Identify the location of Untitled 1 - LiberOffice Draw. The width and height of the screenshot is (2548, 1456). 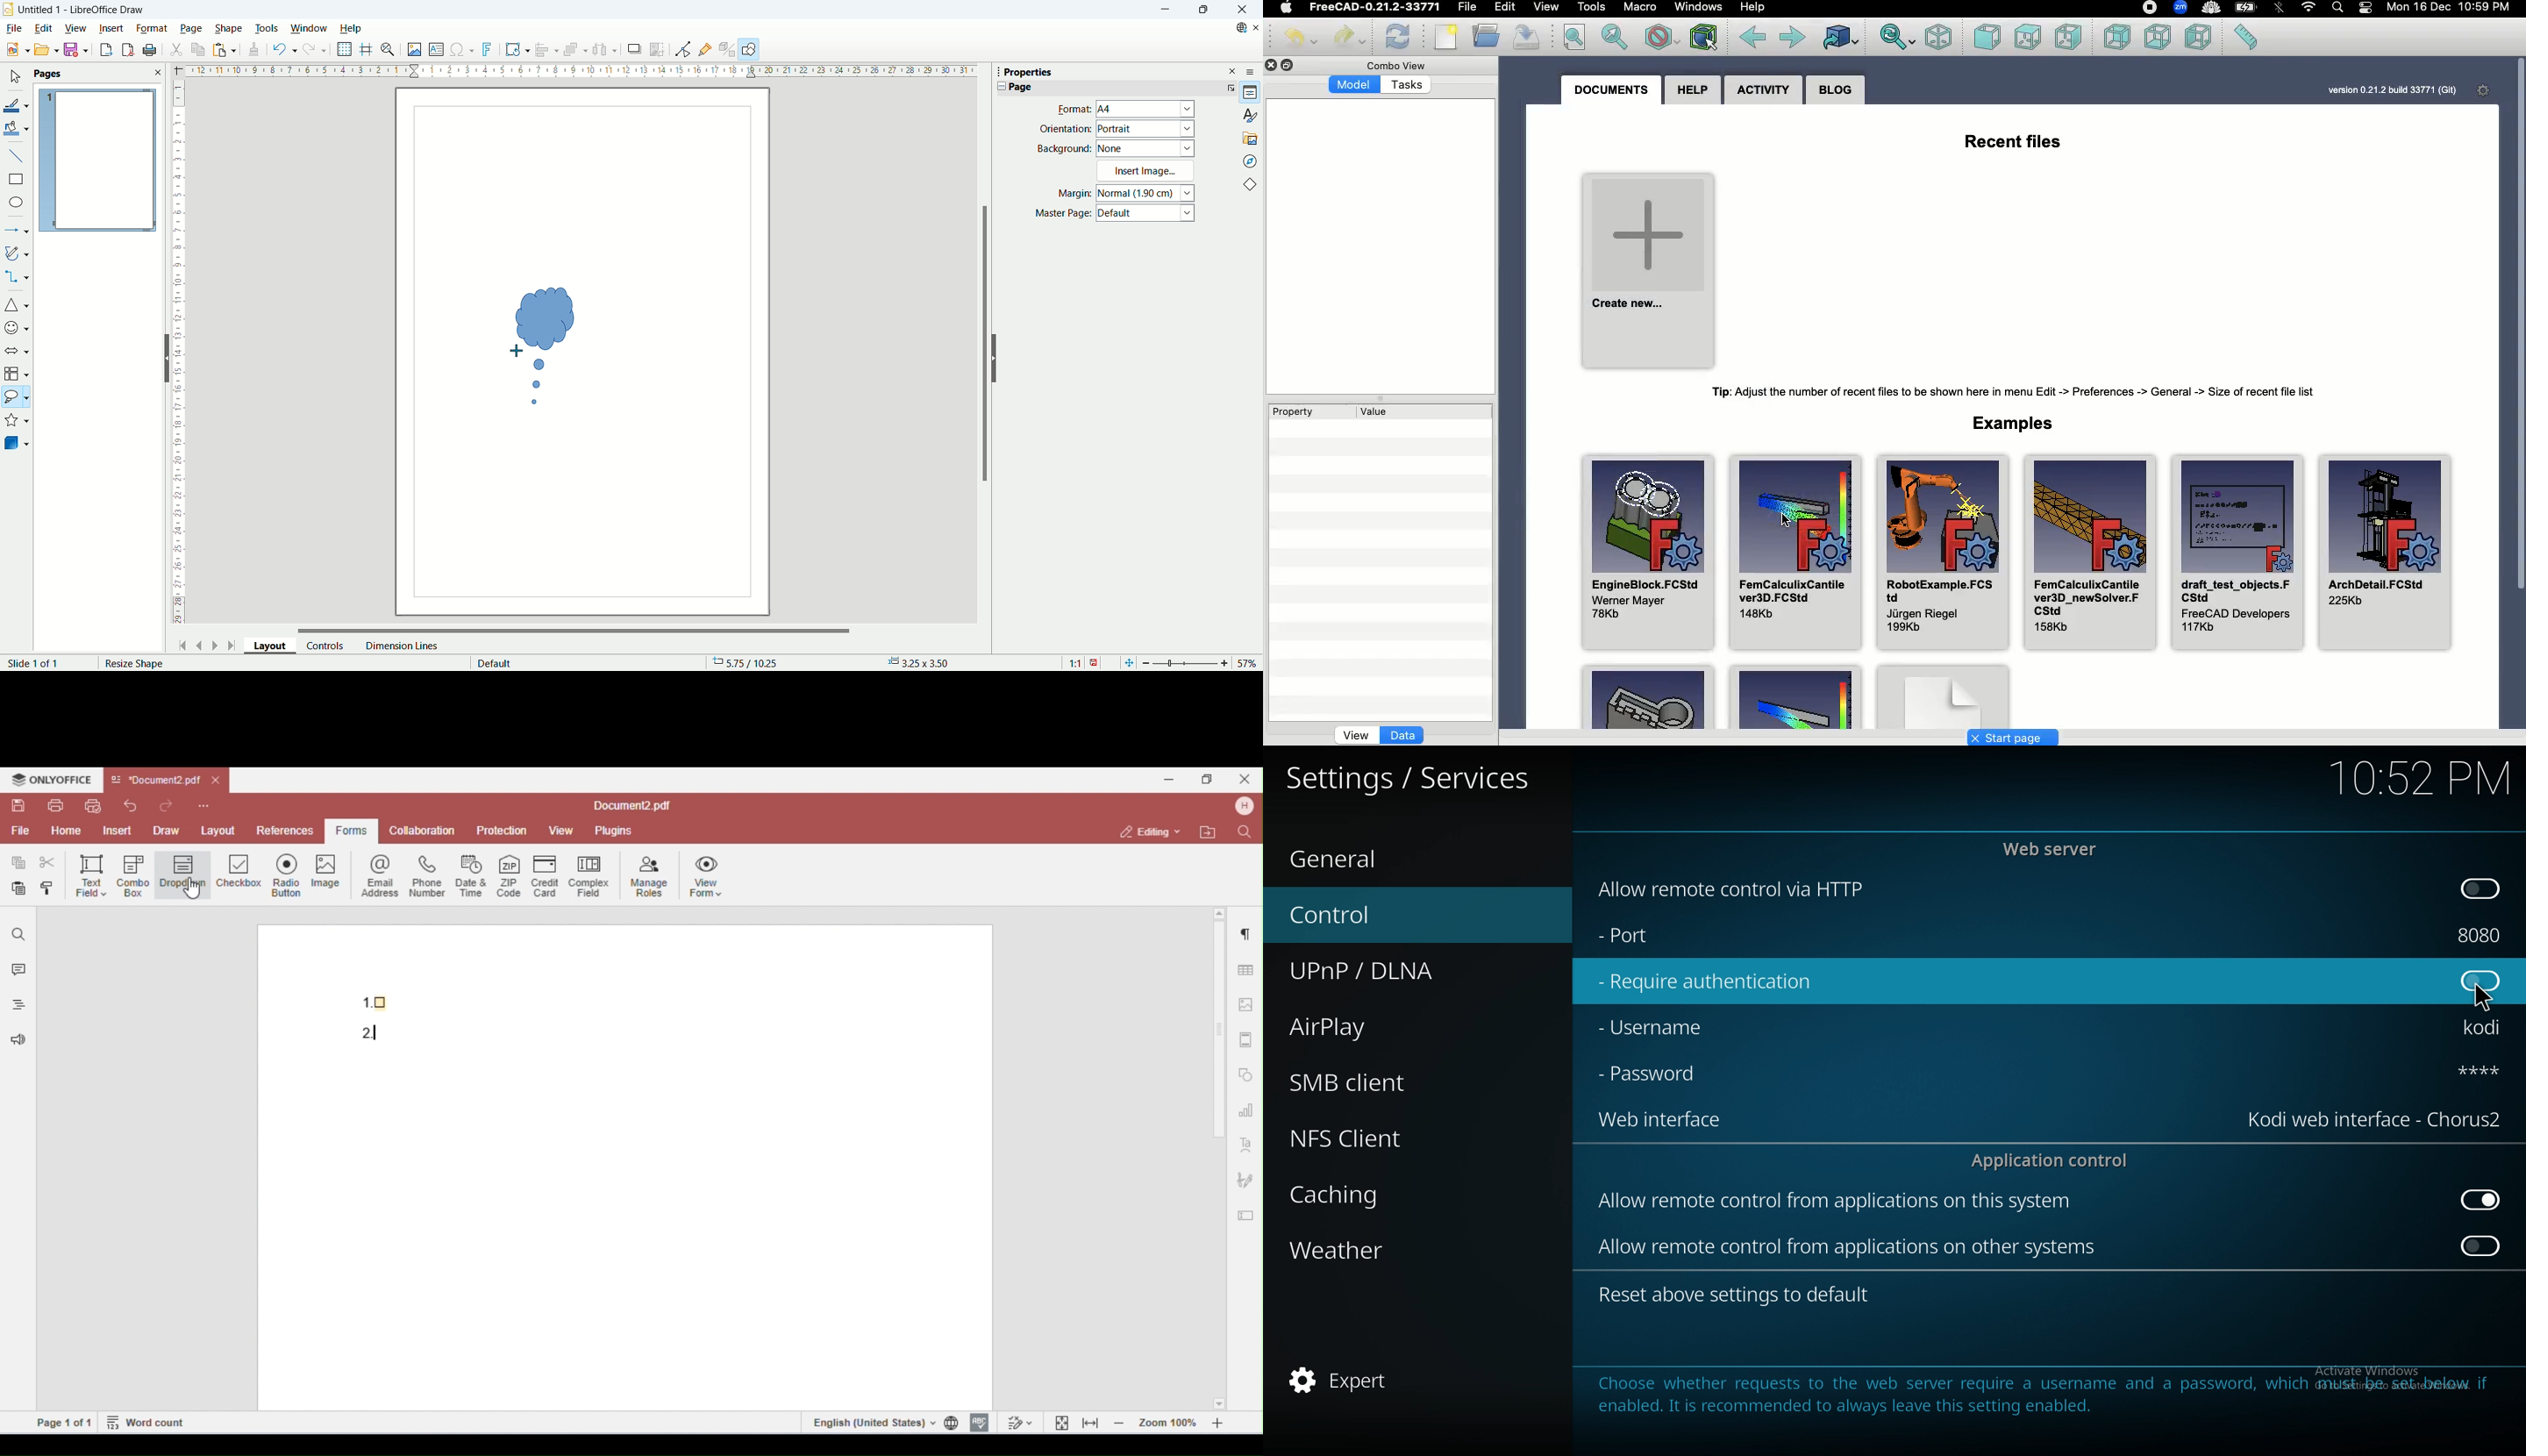
(82, 8).